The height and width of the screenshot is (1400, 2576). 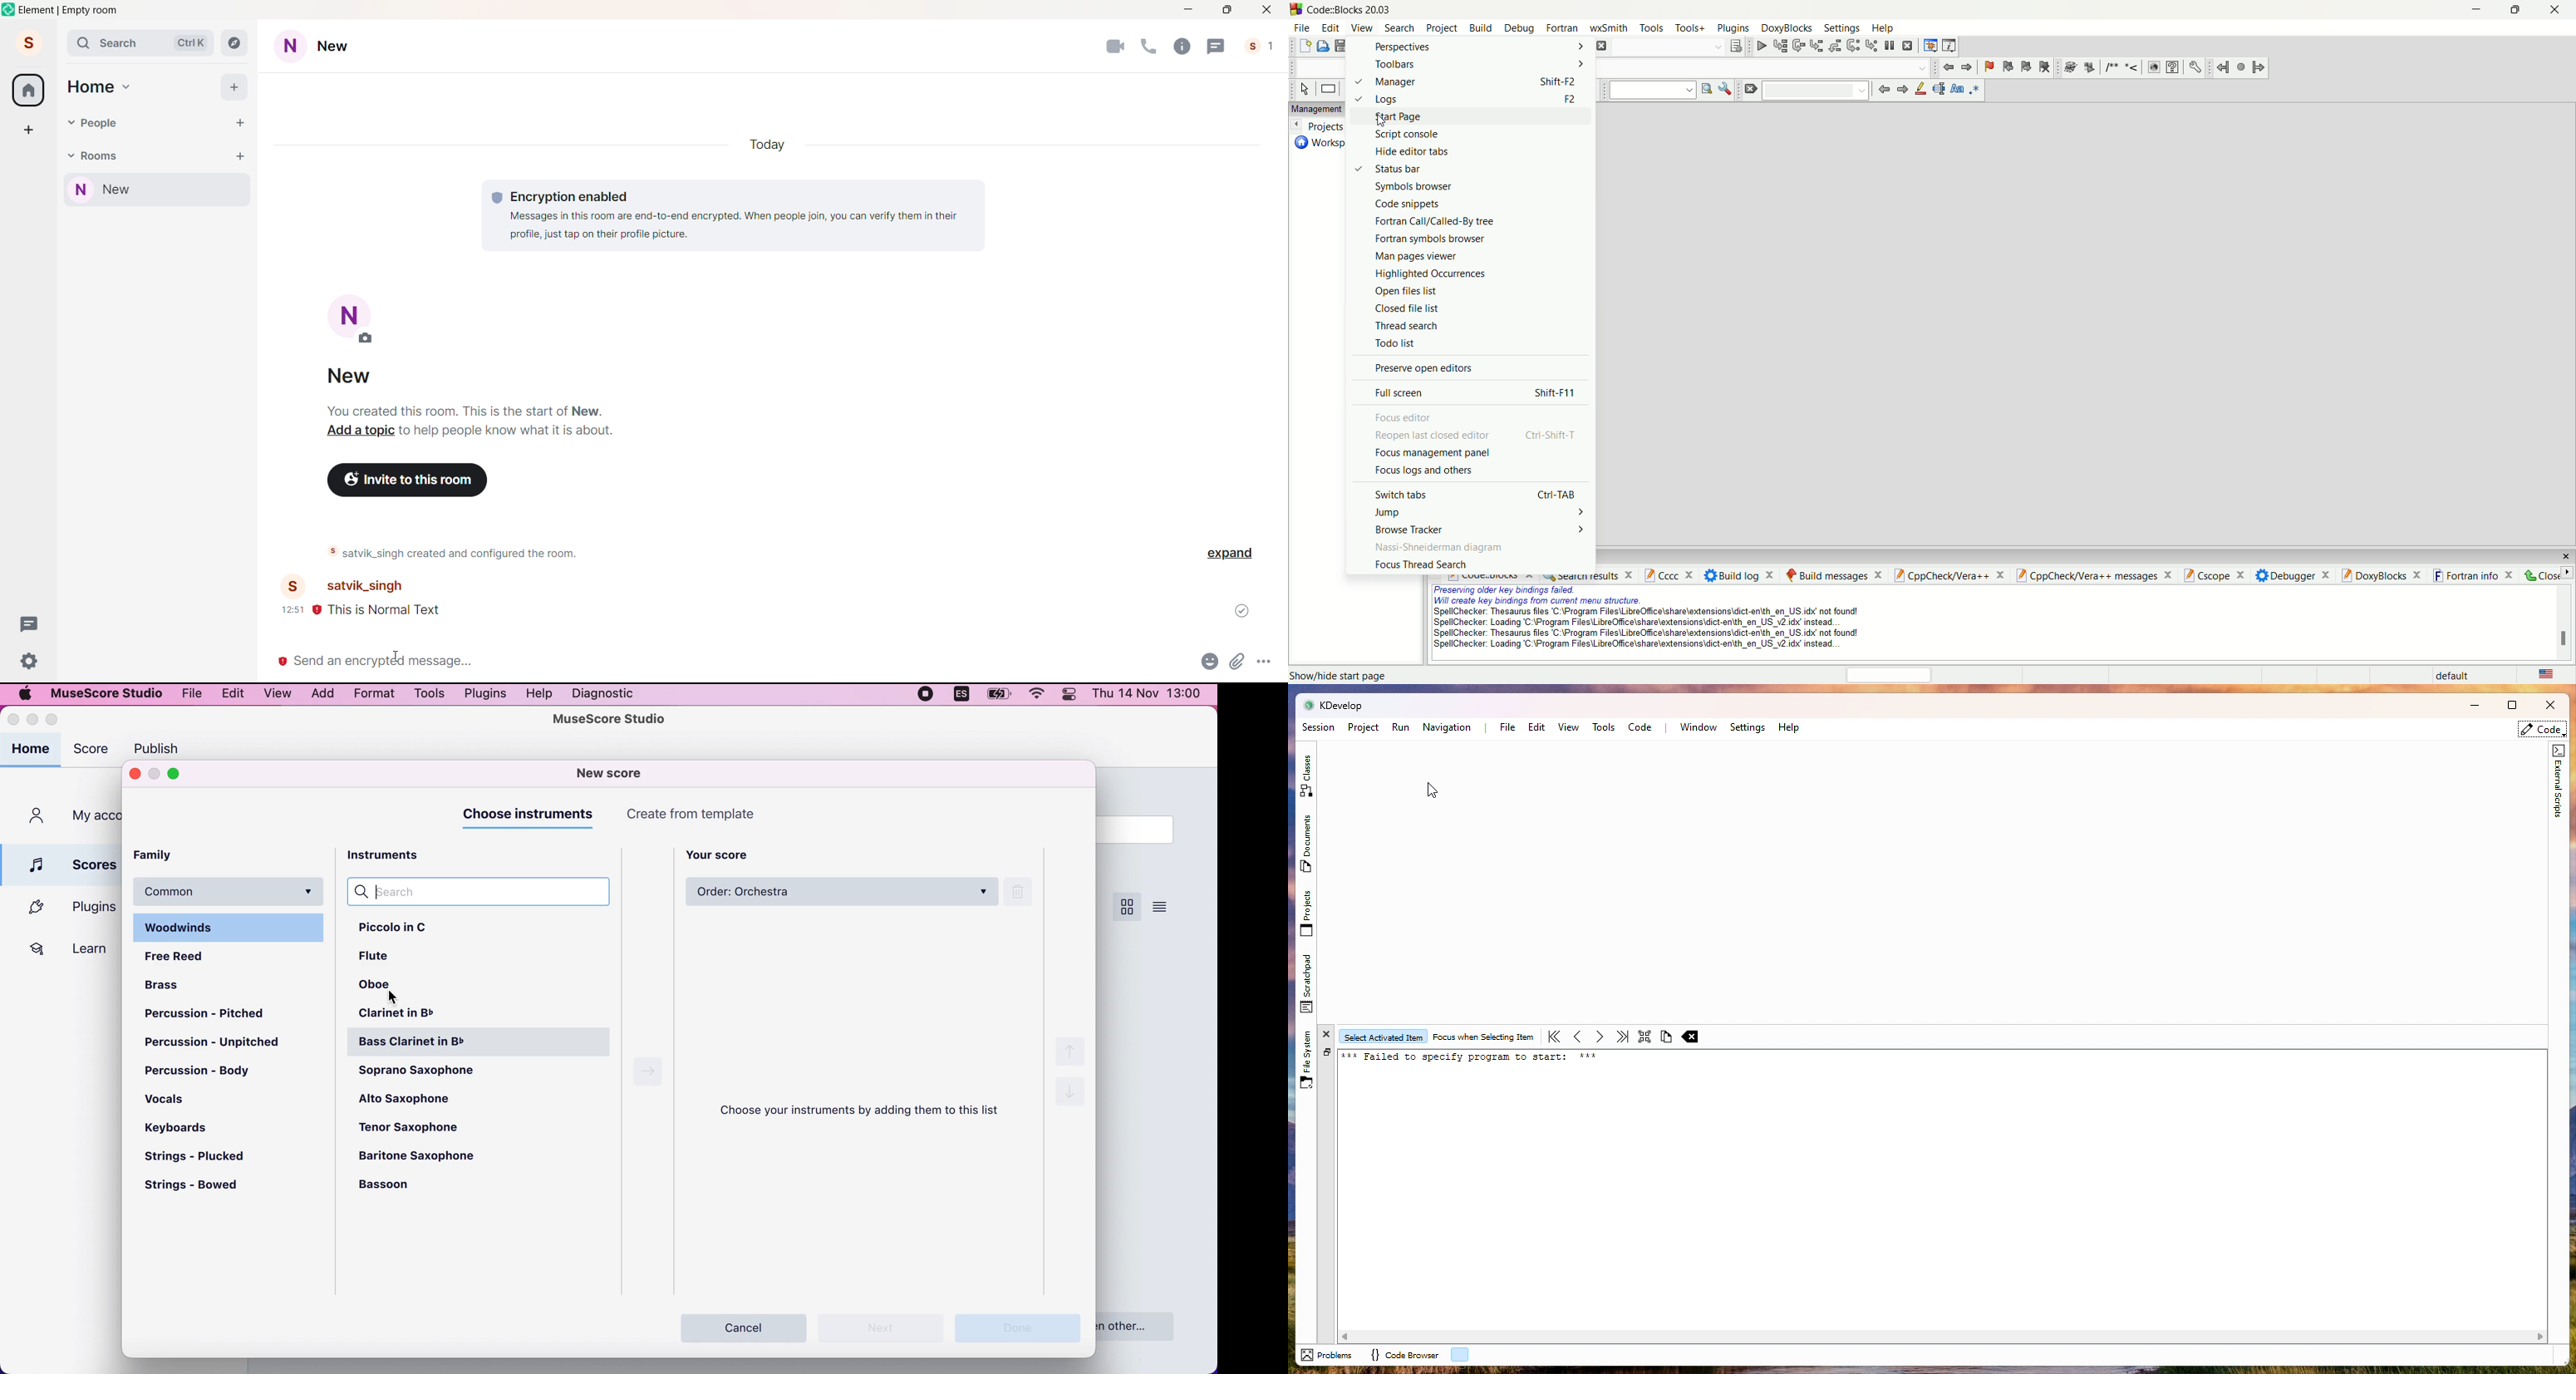 What do you see at coordinates (239, 123) in the screenshot?
I see `start chat` at bounding box center [239, 123].